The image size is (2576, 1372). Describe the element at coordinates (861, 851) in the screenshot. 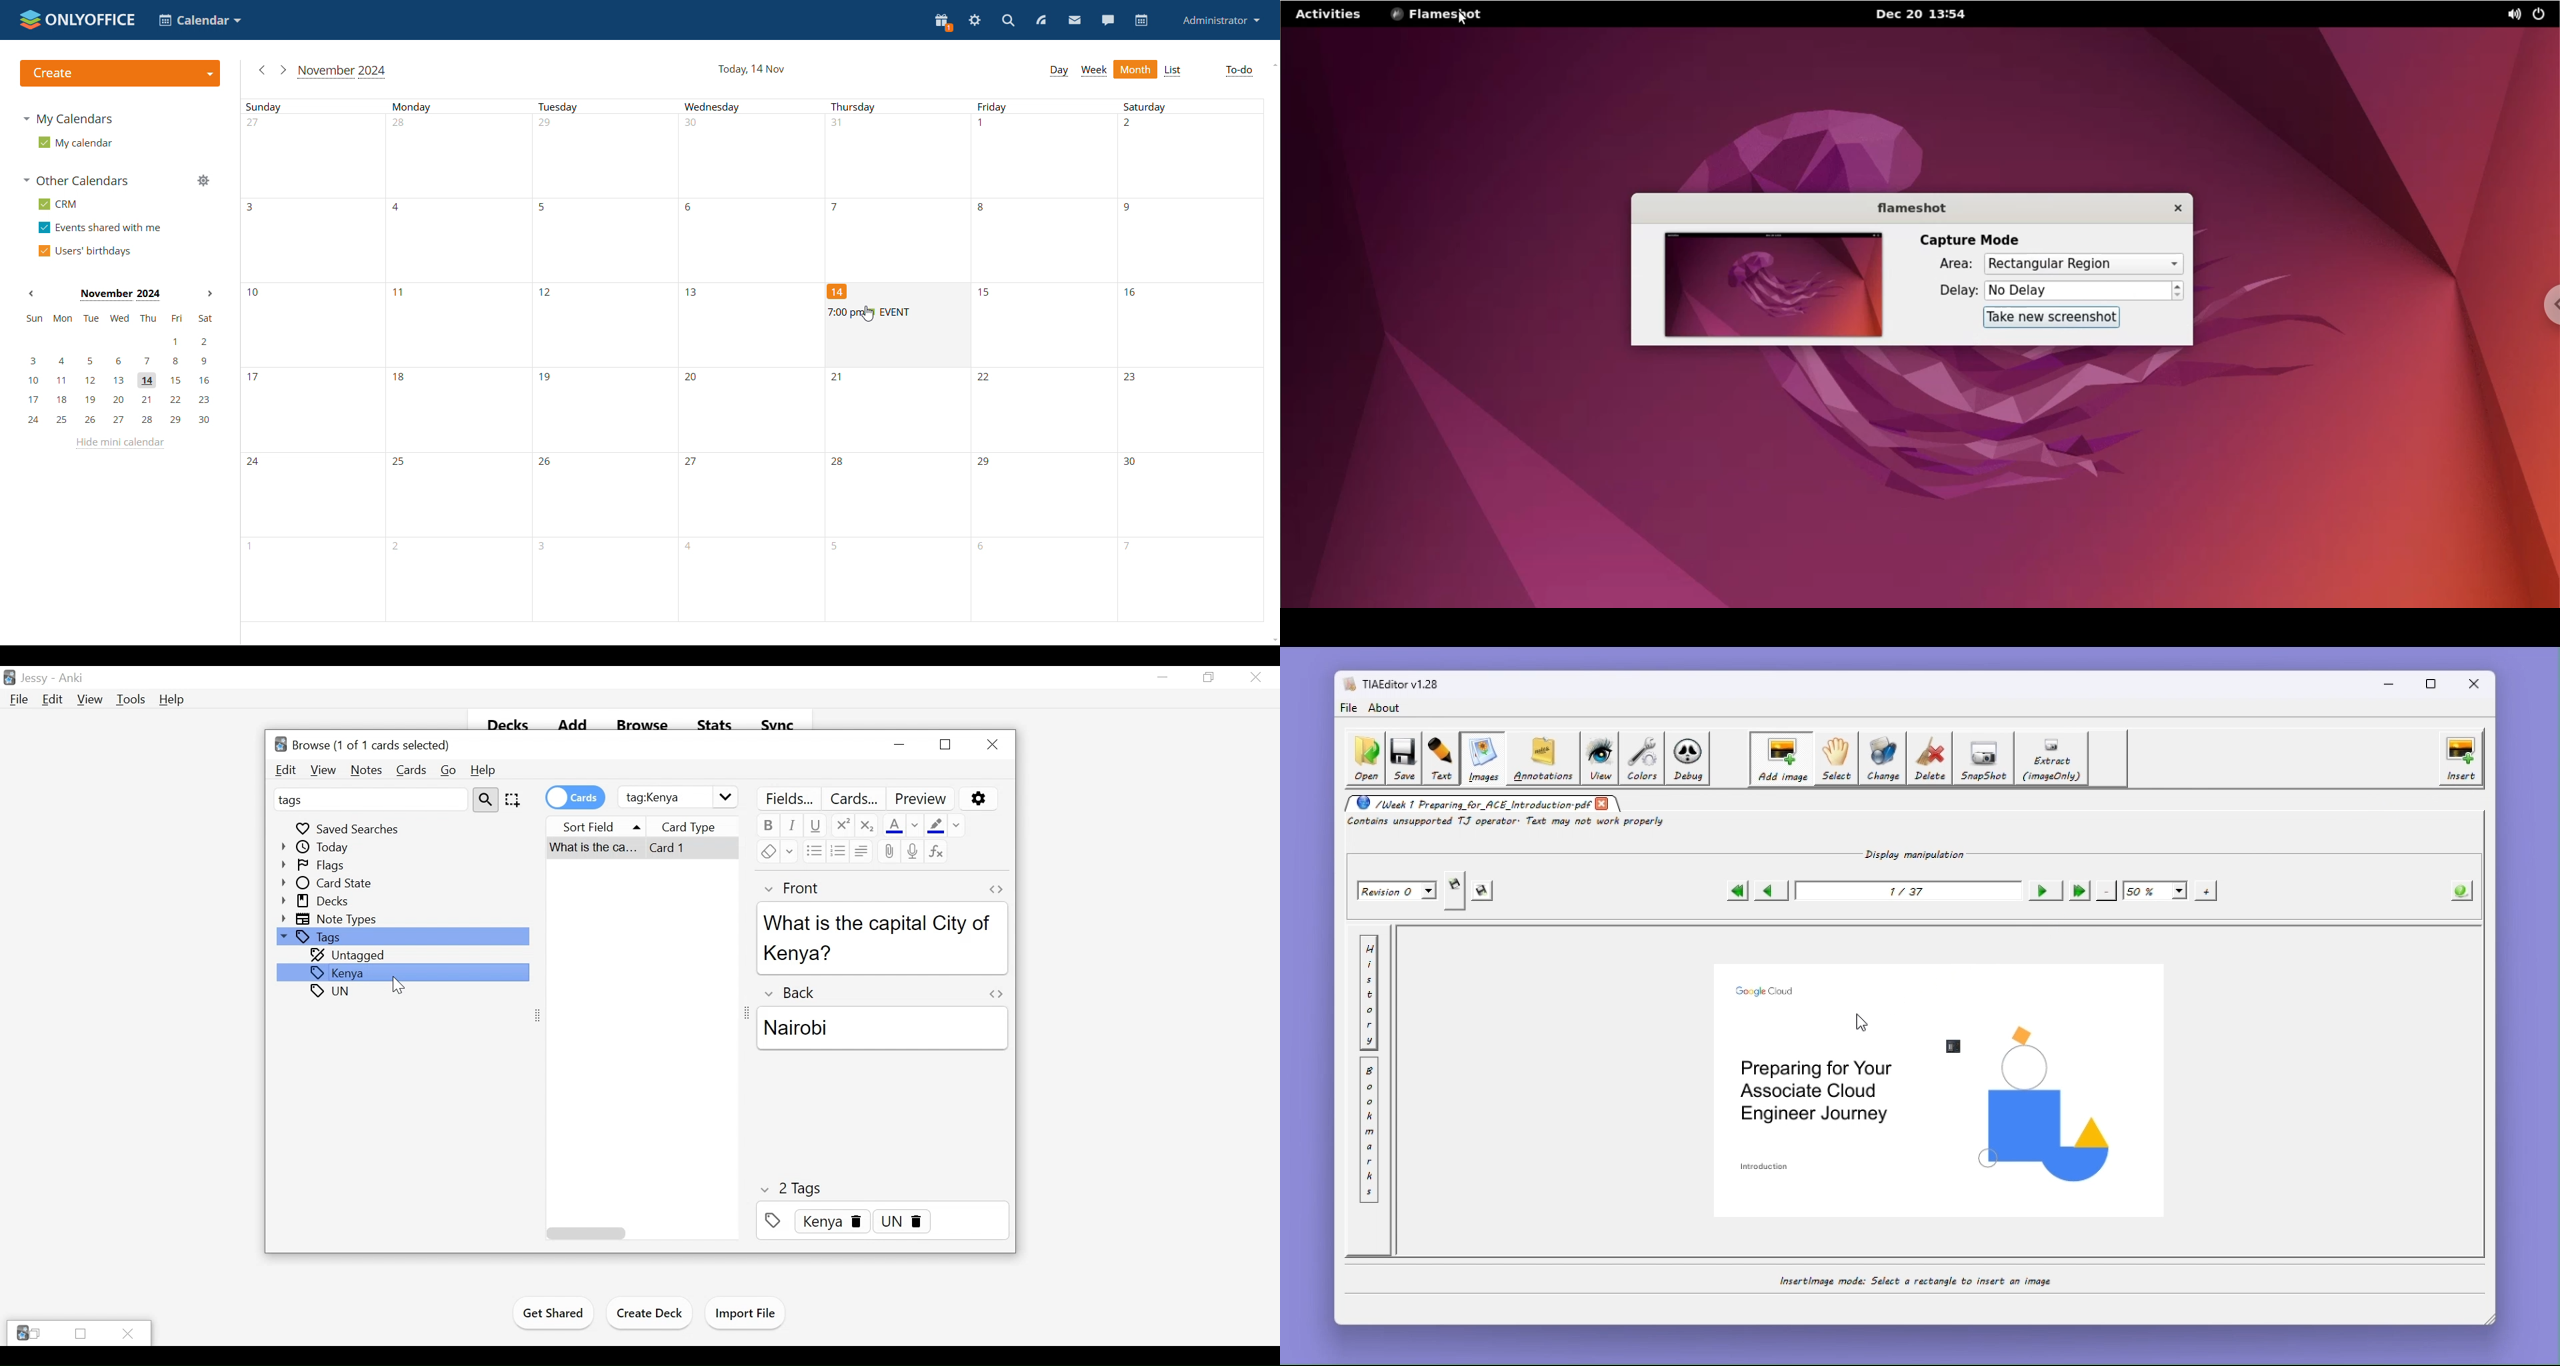

I see `Alignment` at that location.